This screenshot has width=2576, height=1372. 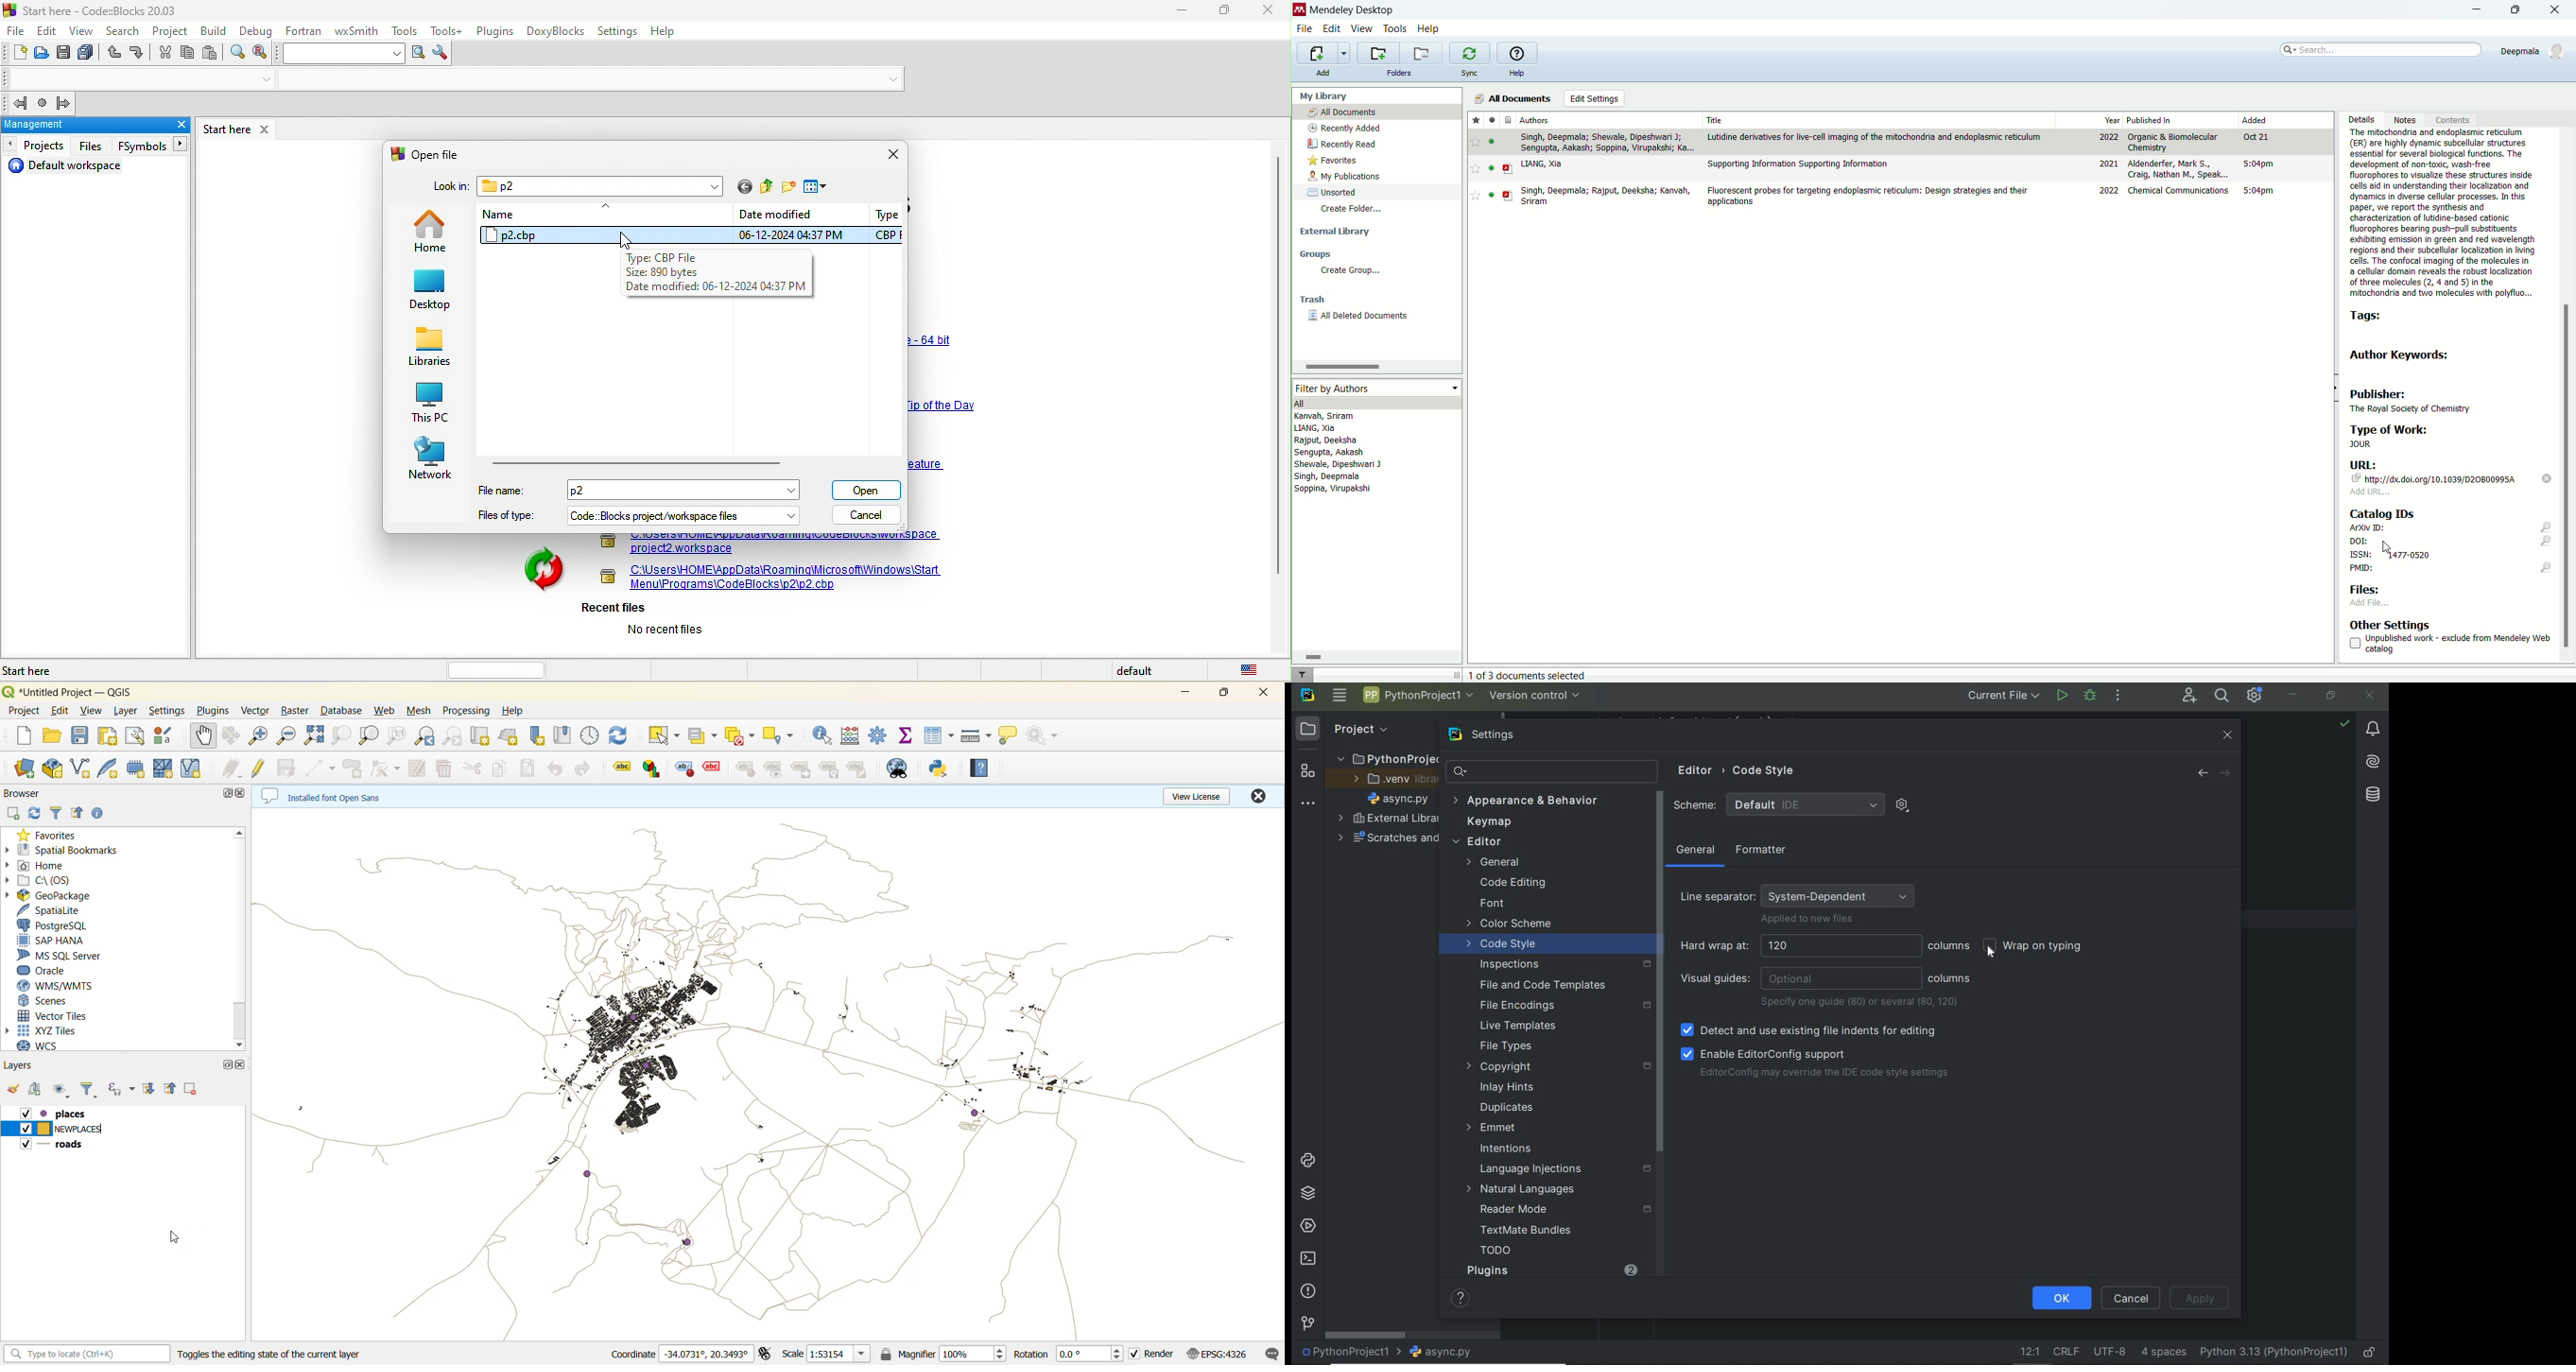 What do you see at coordinates (1376, 366) in the screenshot?
I see `horizontal scroll bar` at bounding box center [1376, 366].